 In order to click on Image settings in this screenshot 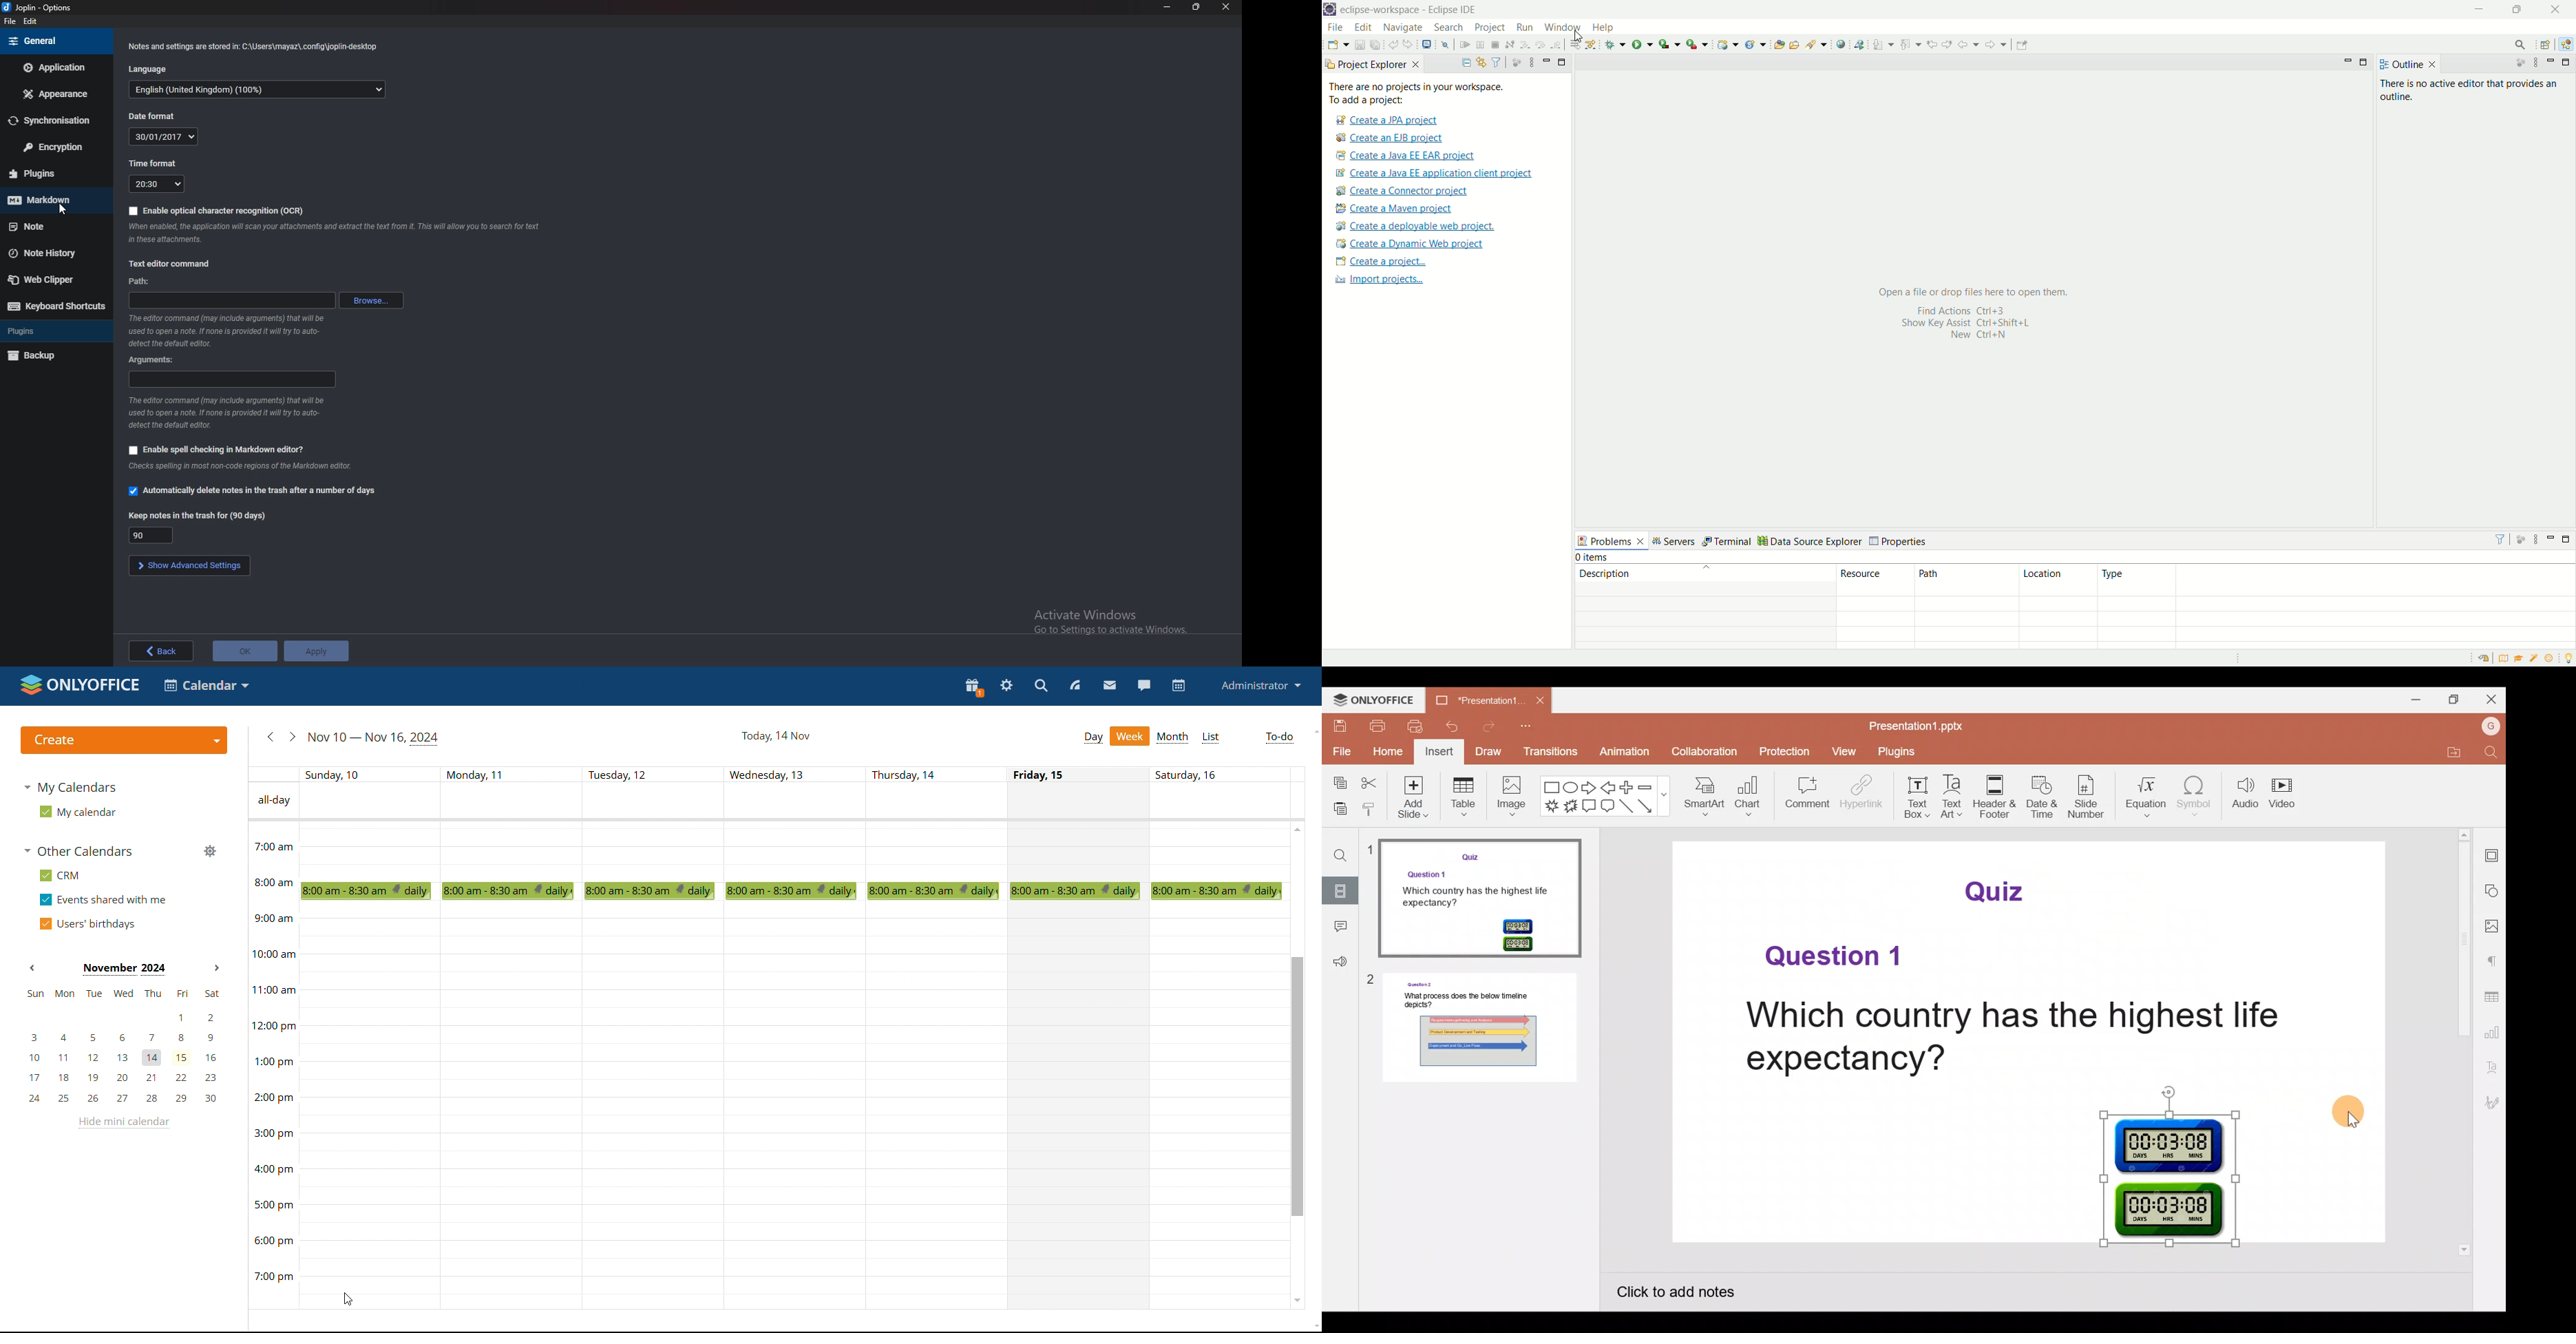, I will do `click(2494, 928)`.